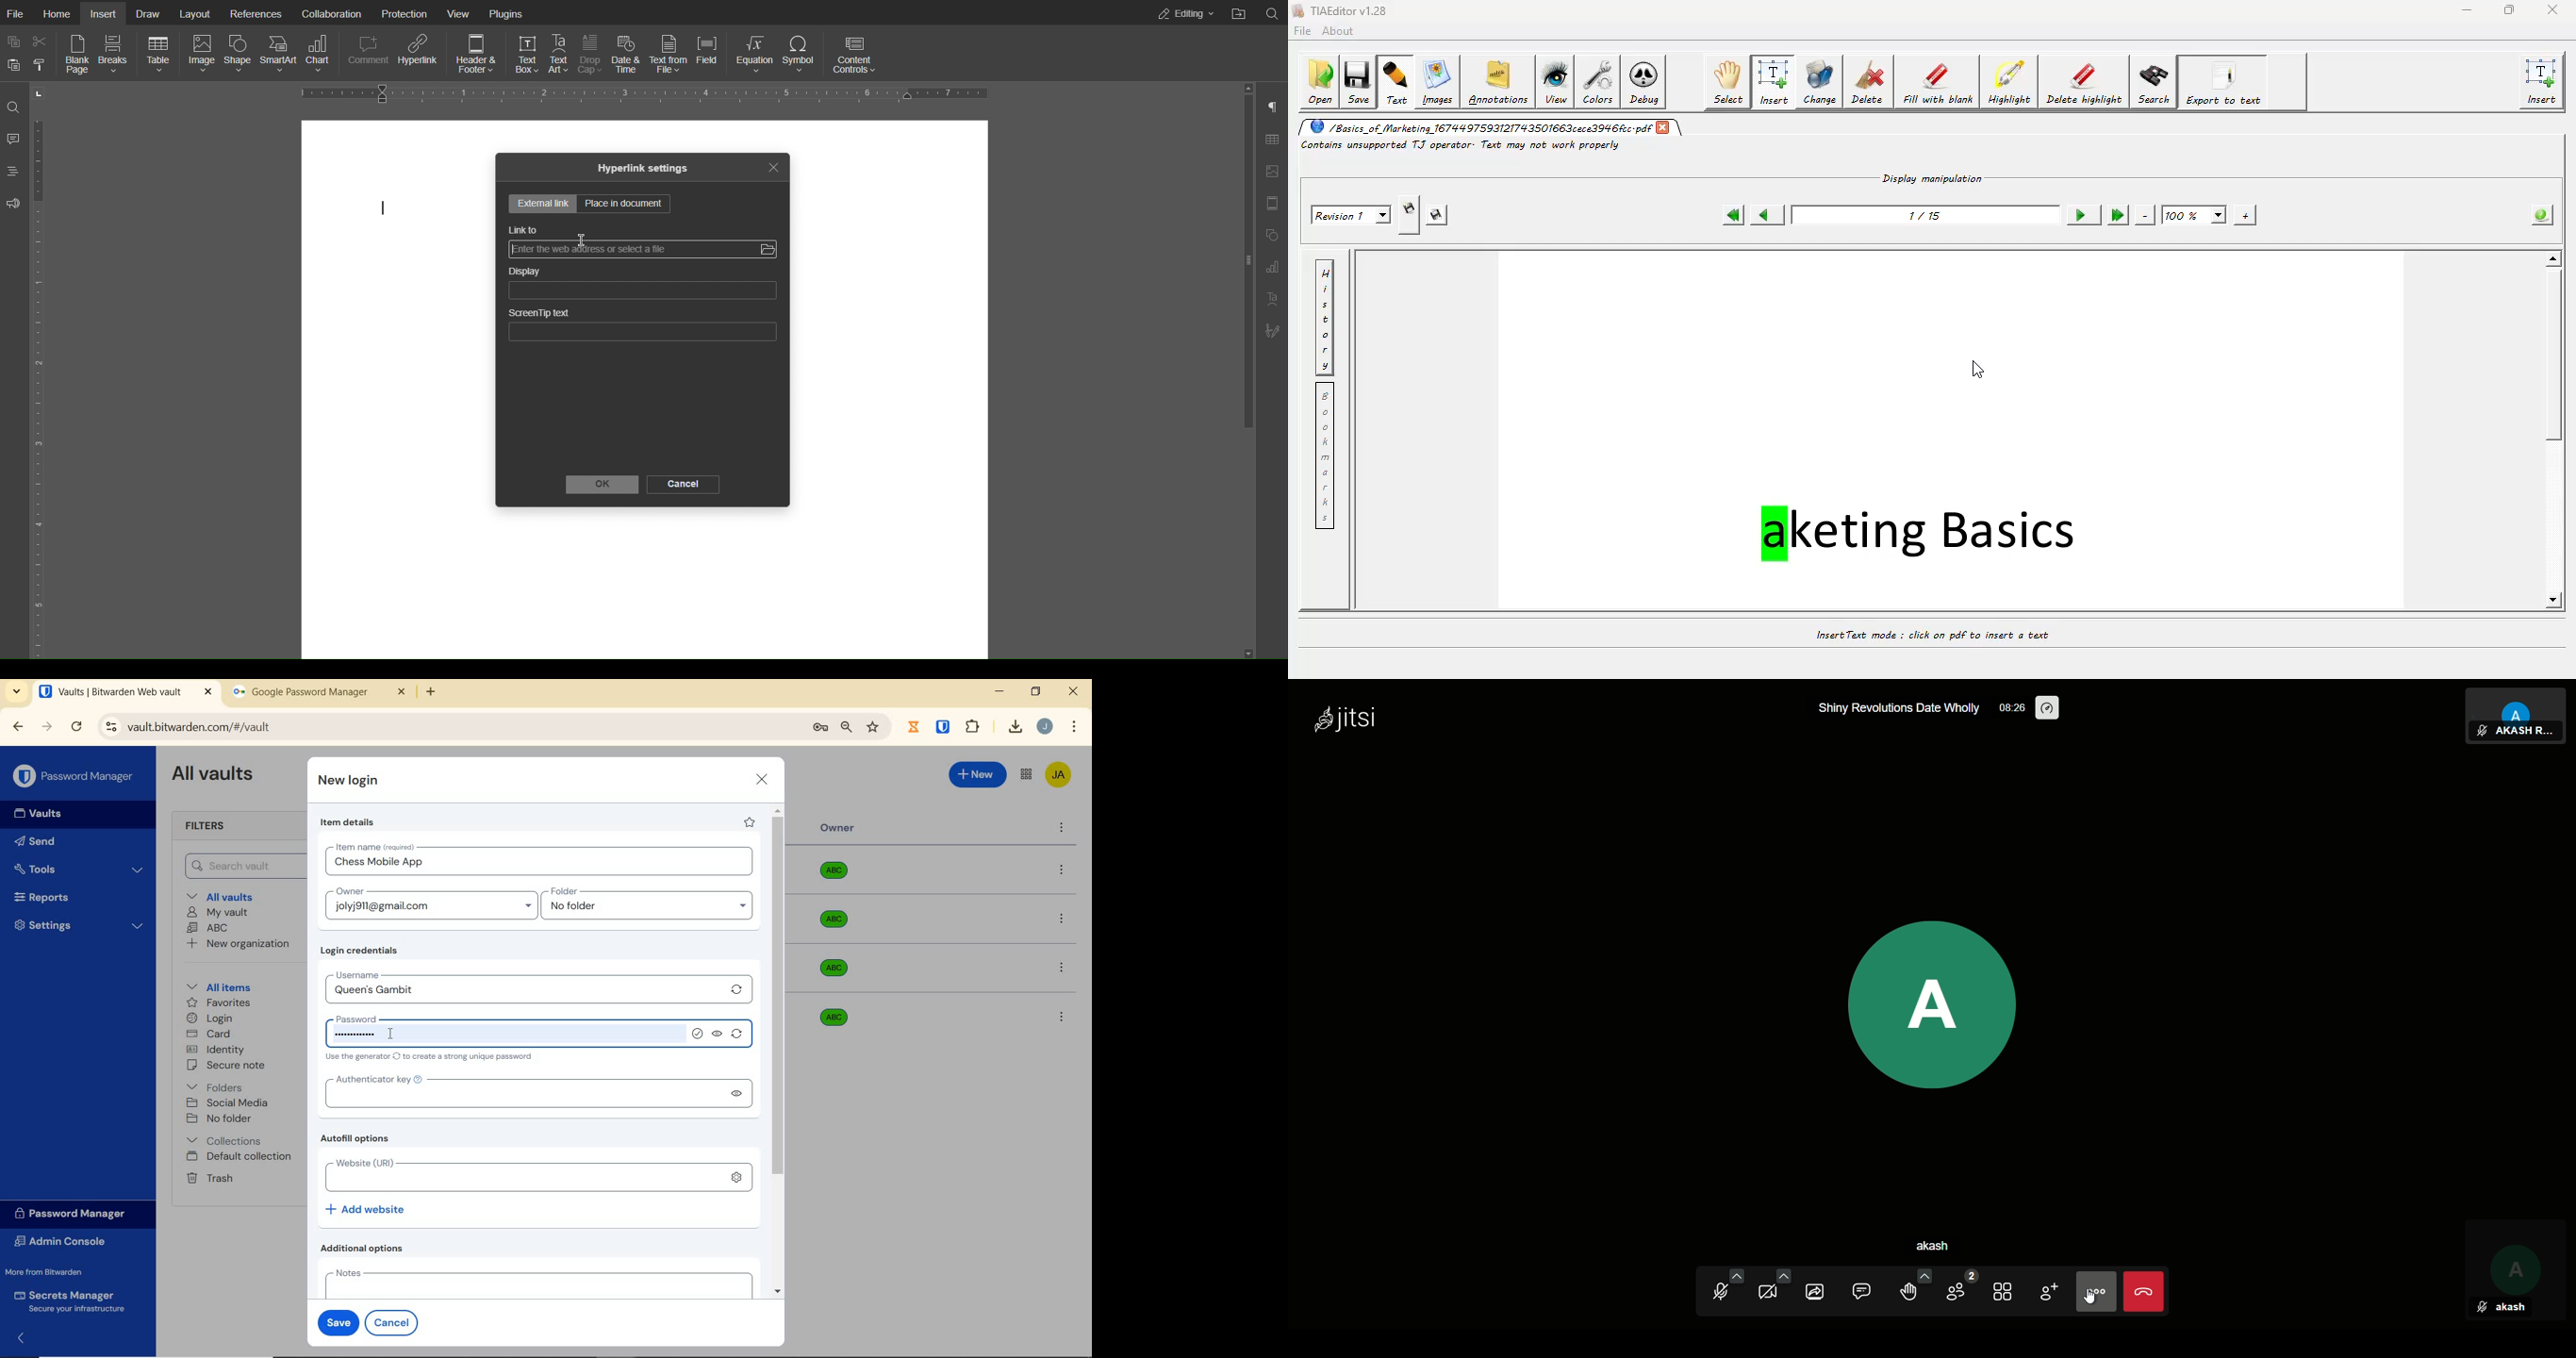 This screenshot has width=2576, height=1372. What do you see at coordinates (1241, 285) in the screenshot?
I see `slider` at bounding box center [1241, 285].